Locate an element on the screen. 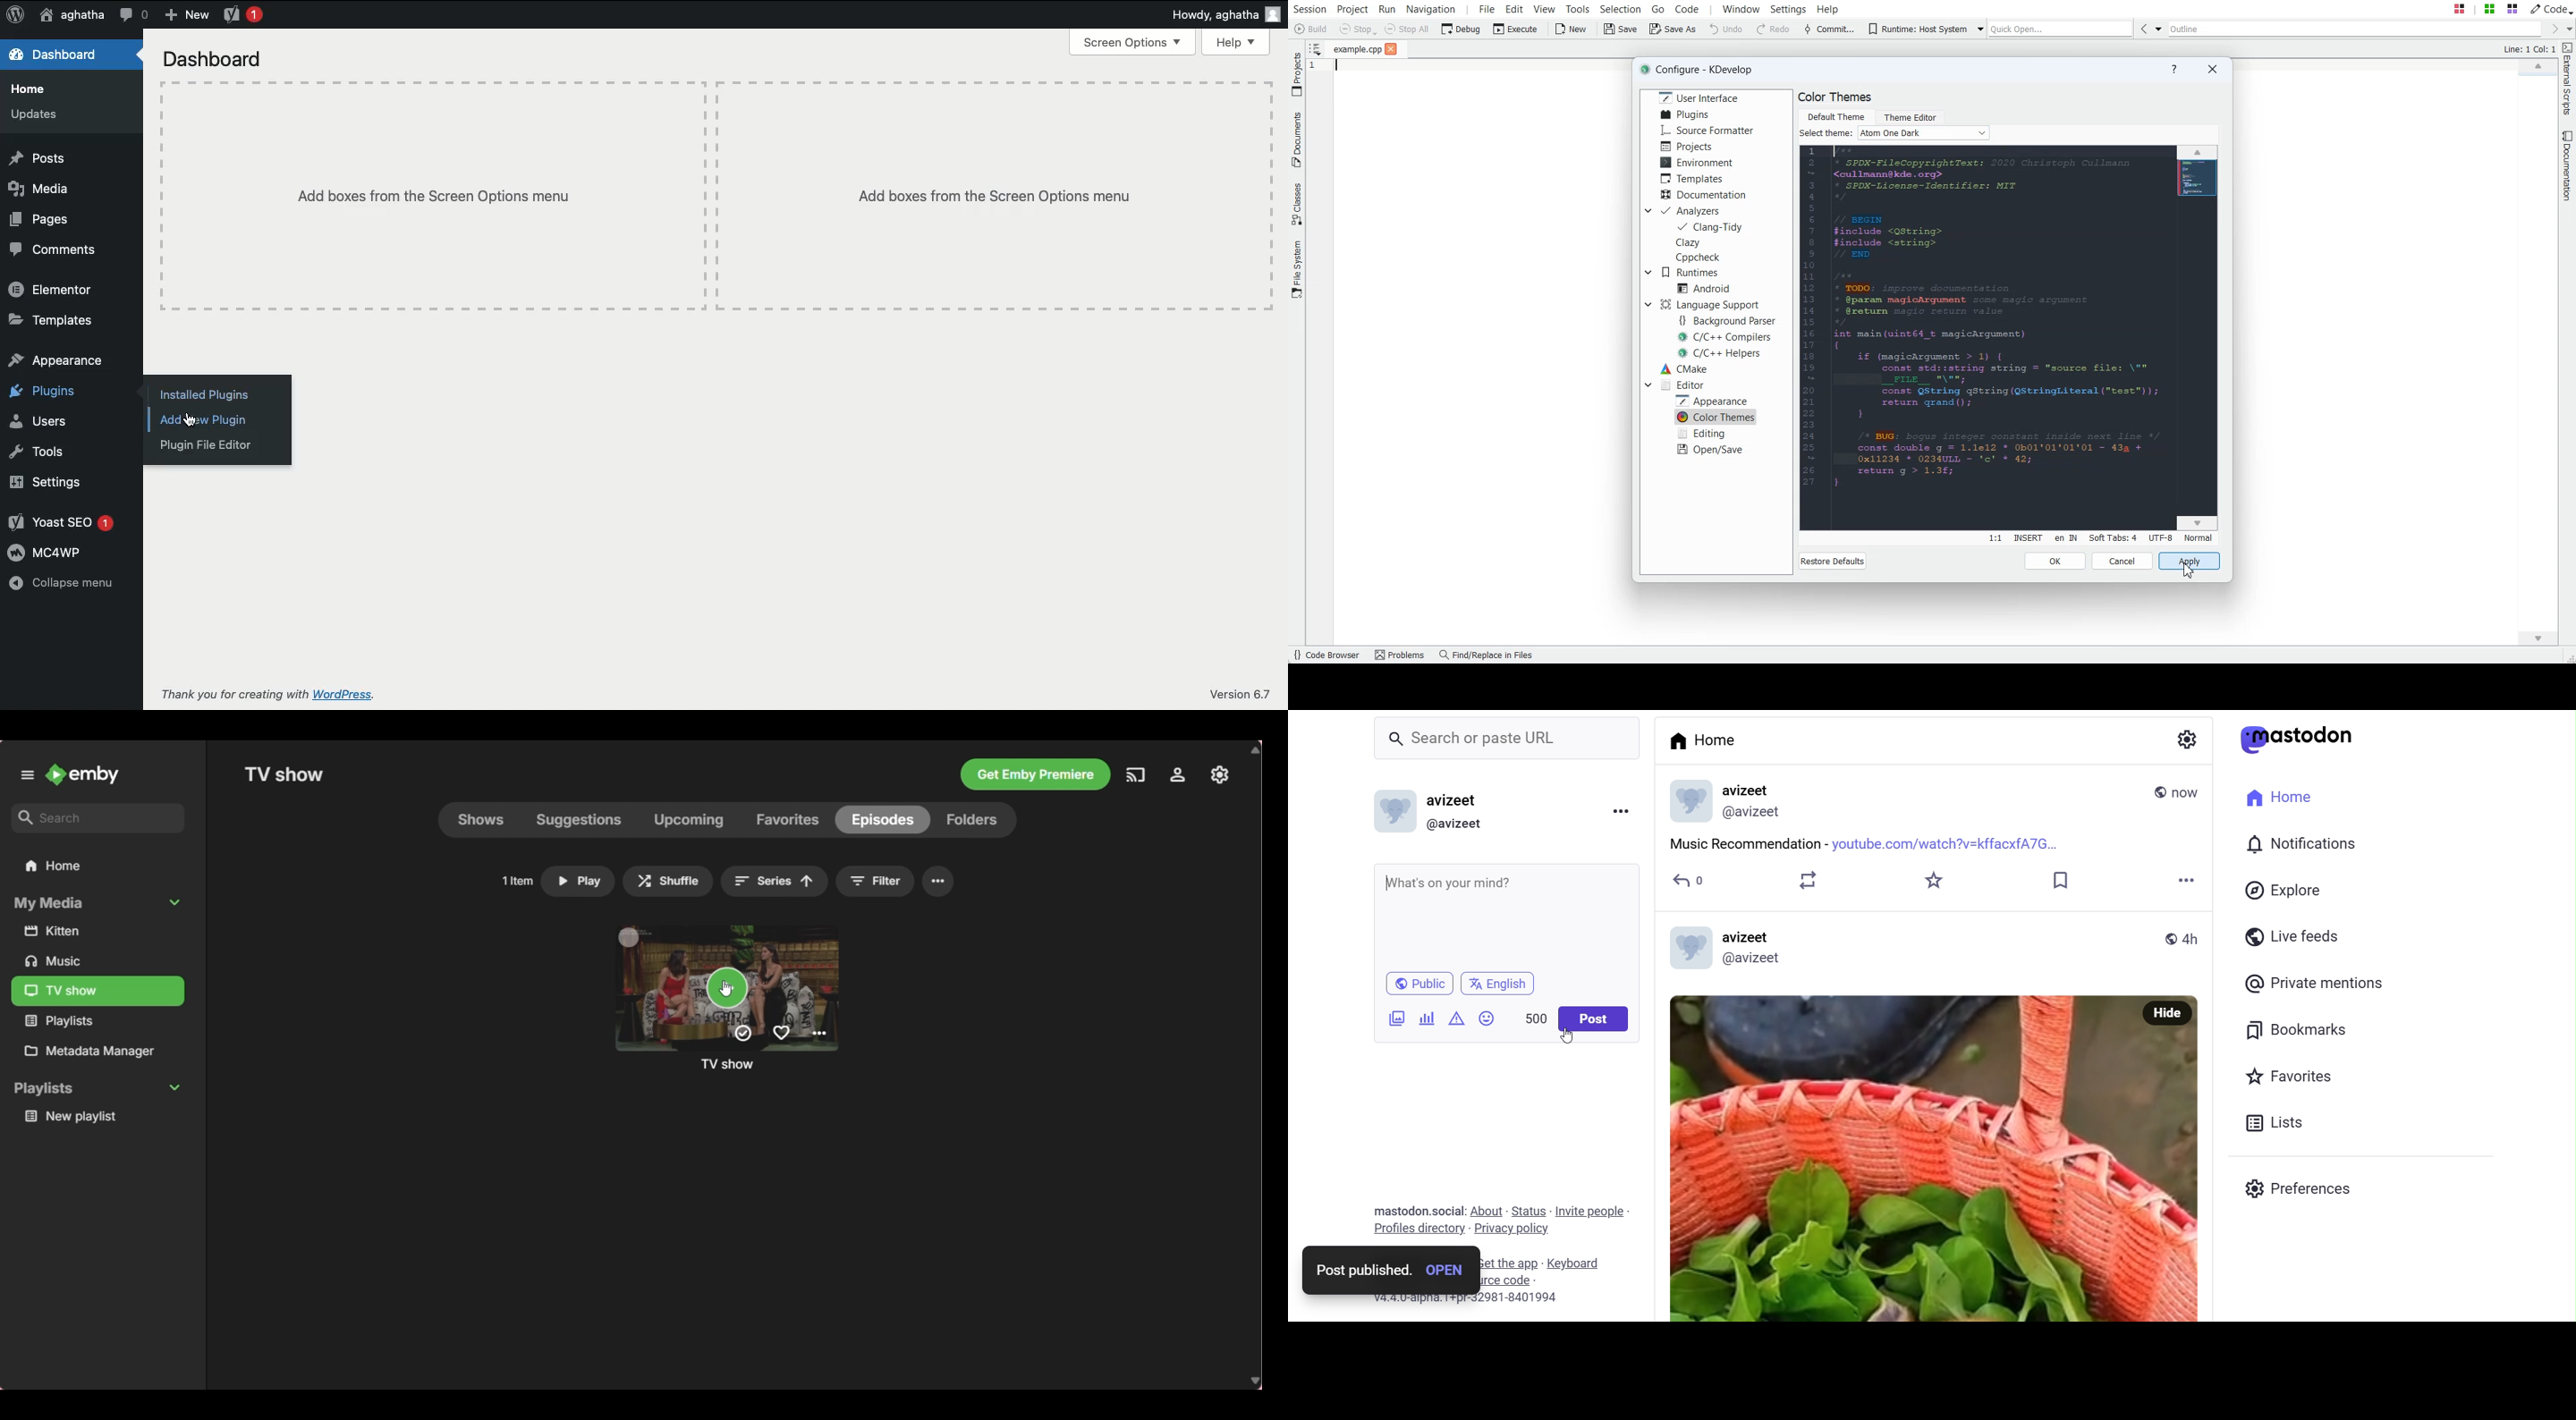  Dashboard is located at coordinates (55, 55).